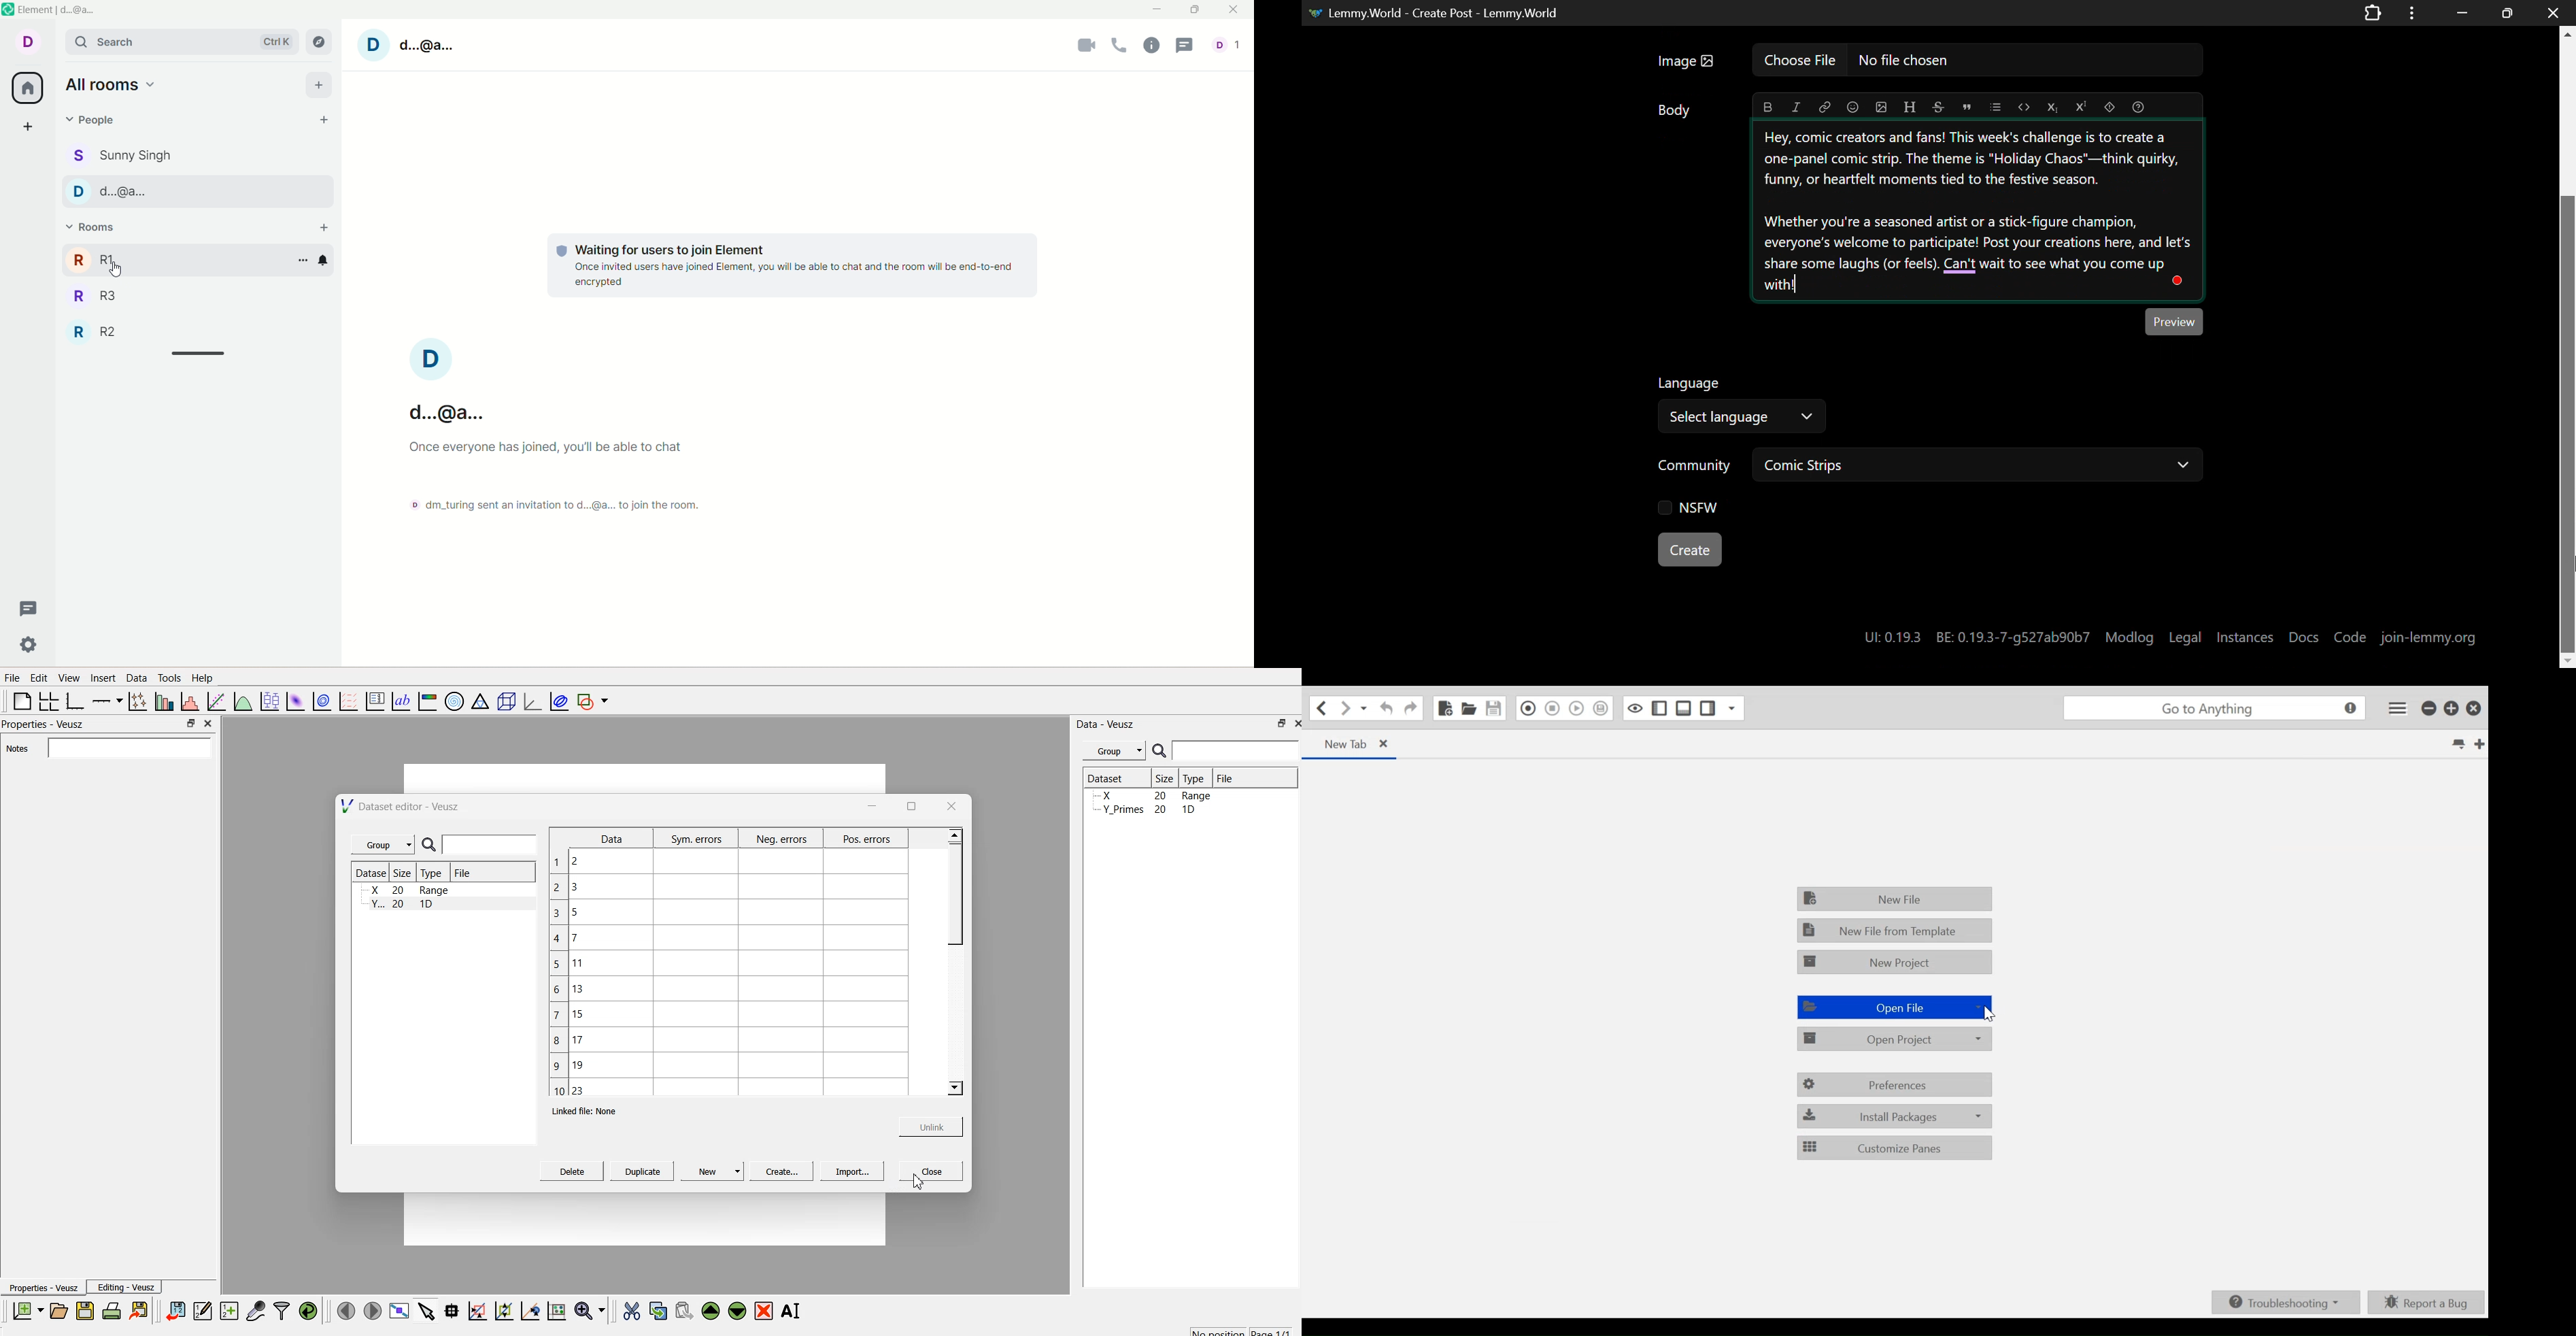 This screenshot has width=2576, height=1344. I want to click on 12
2 [3
35
4 |7
5 [1
6 [13
7 [15
8 [17
9 [19
10123, so click(567, 973).